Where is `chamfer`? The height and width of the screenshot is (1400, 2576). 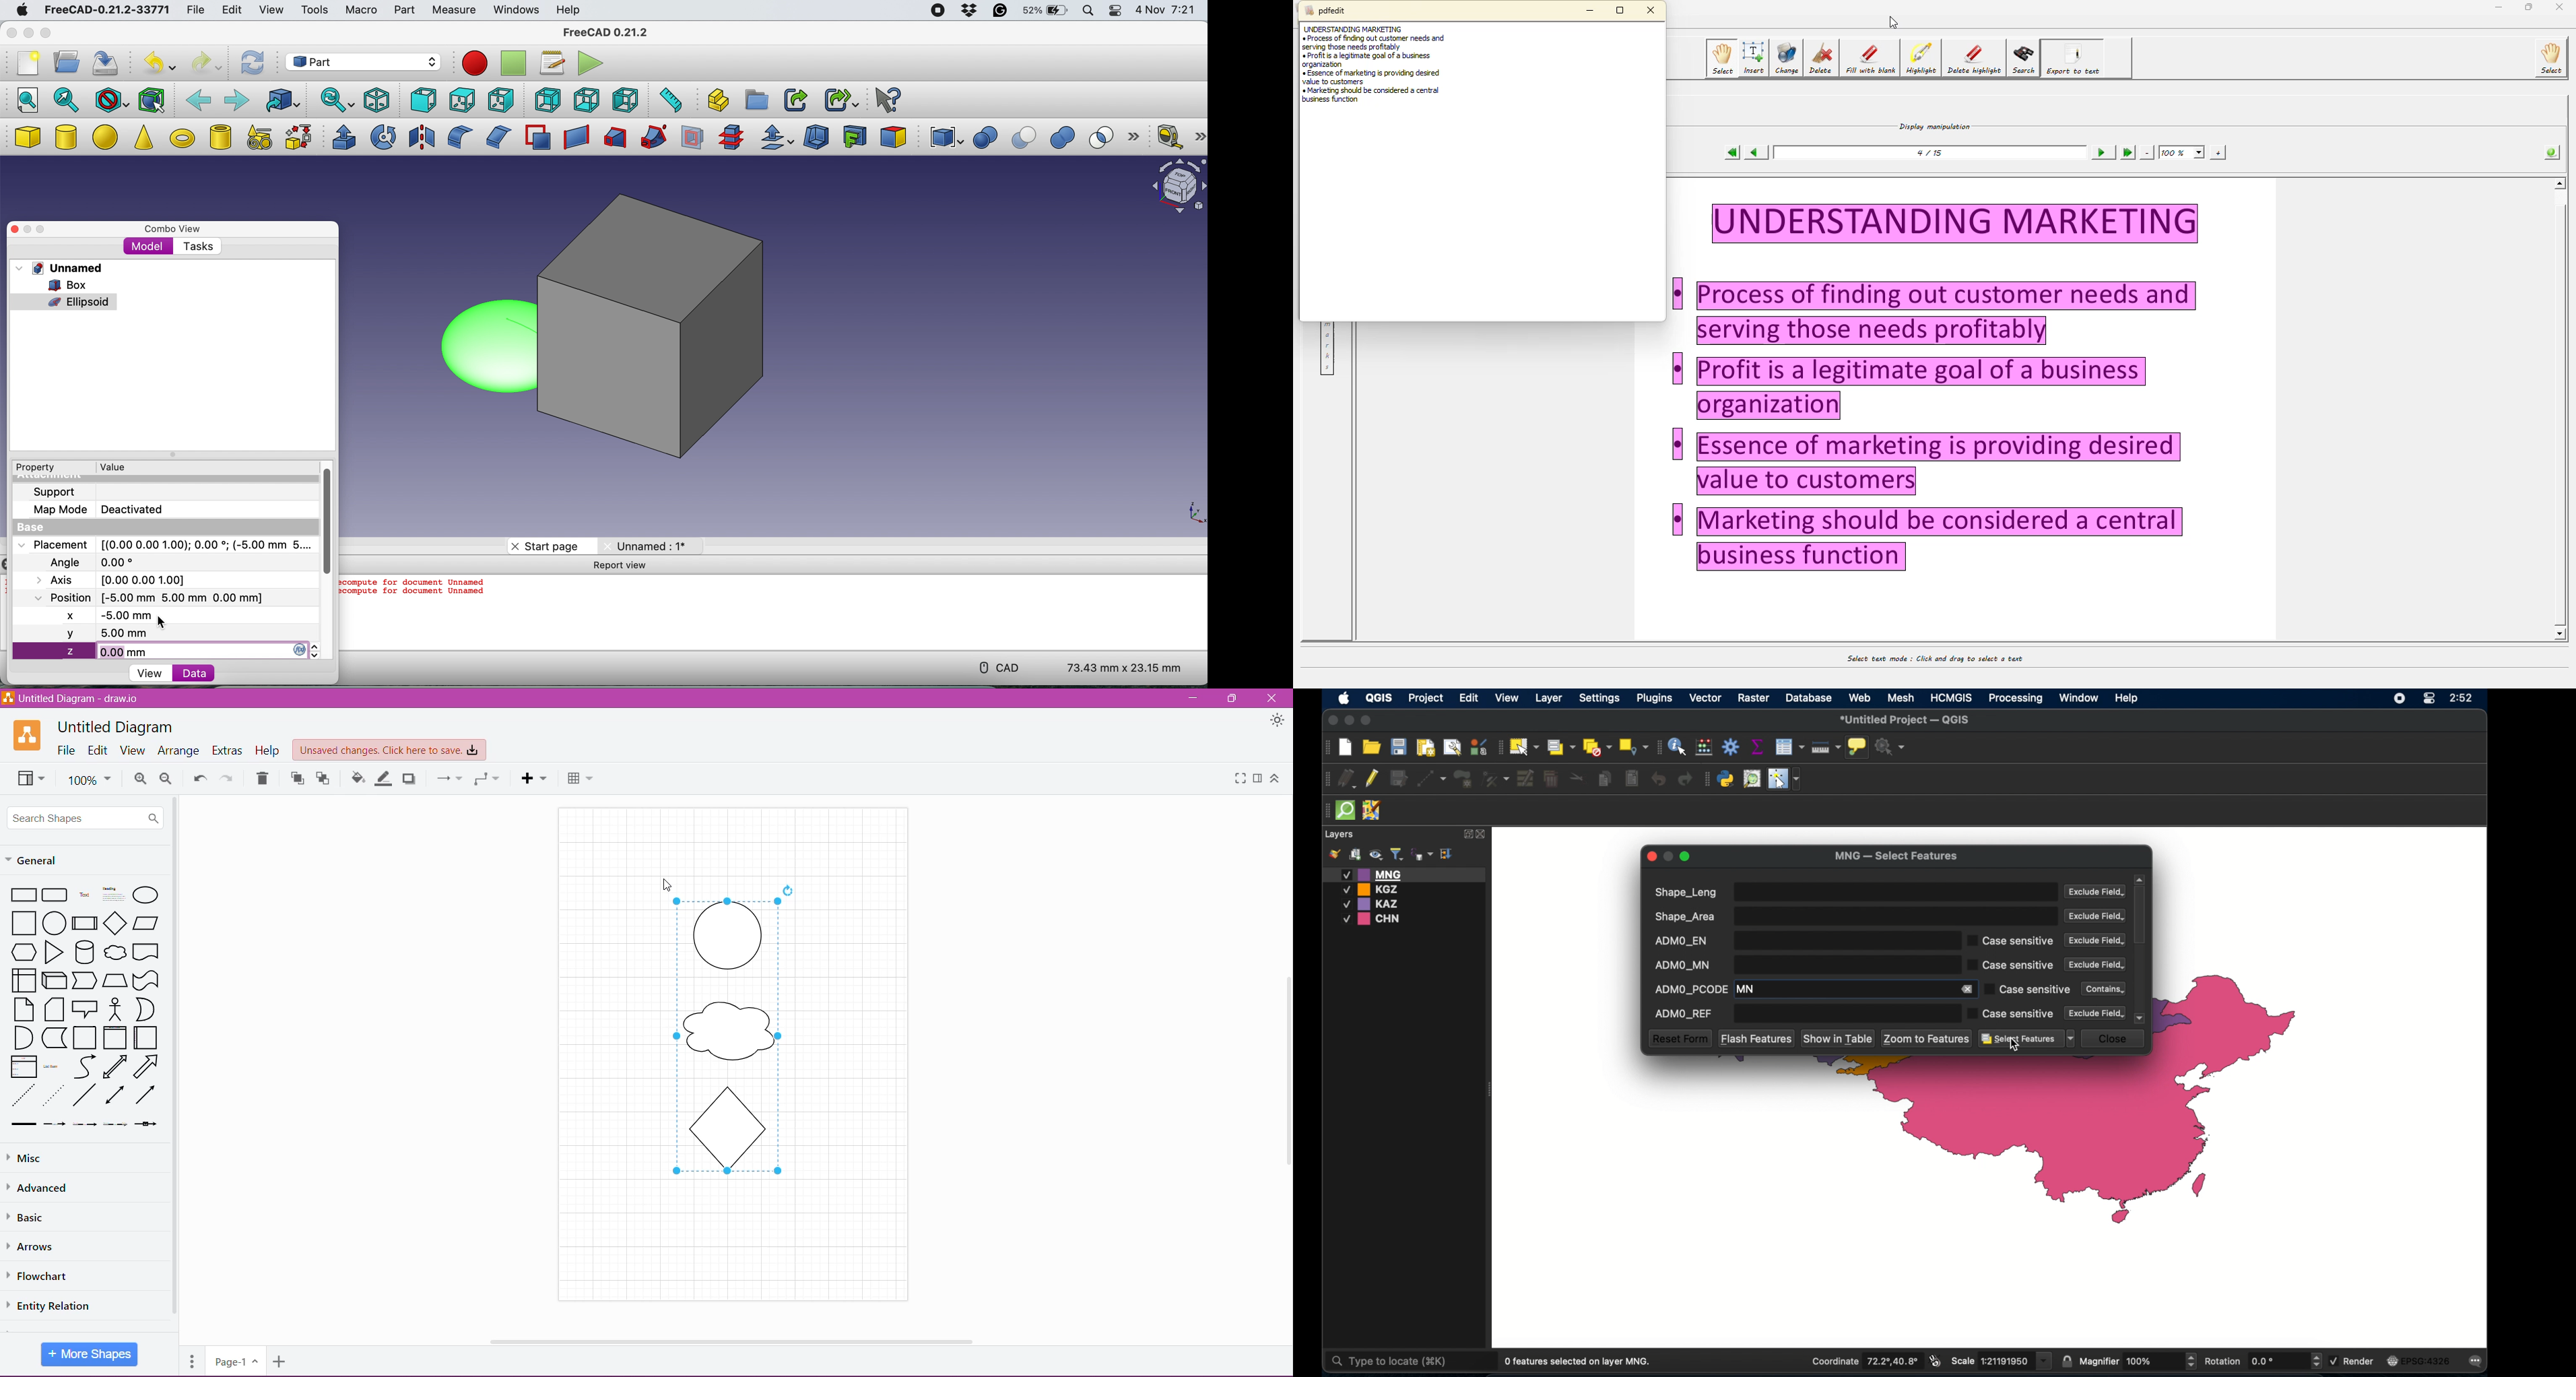
chamfer is located at coordinates (497, 136).